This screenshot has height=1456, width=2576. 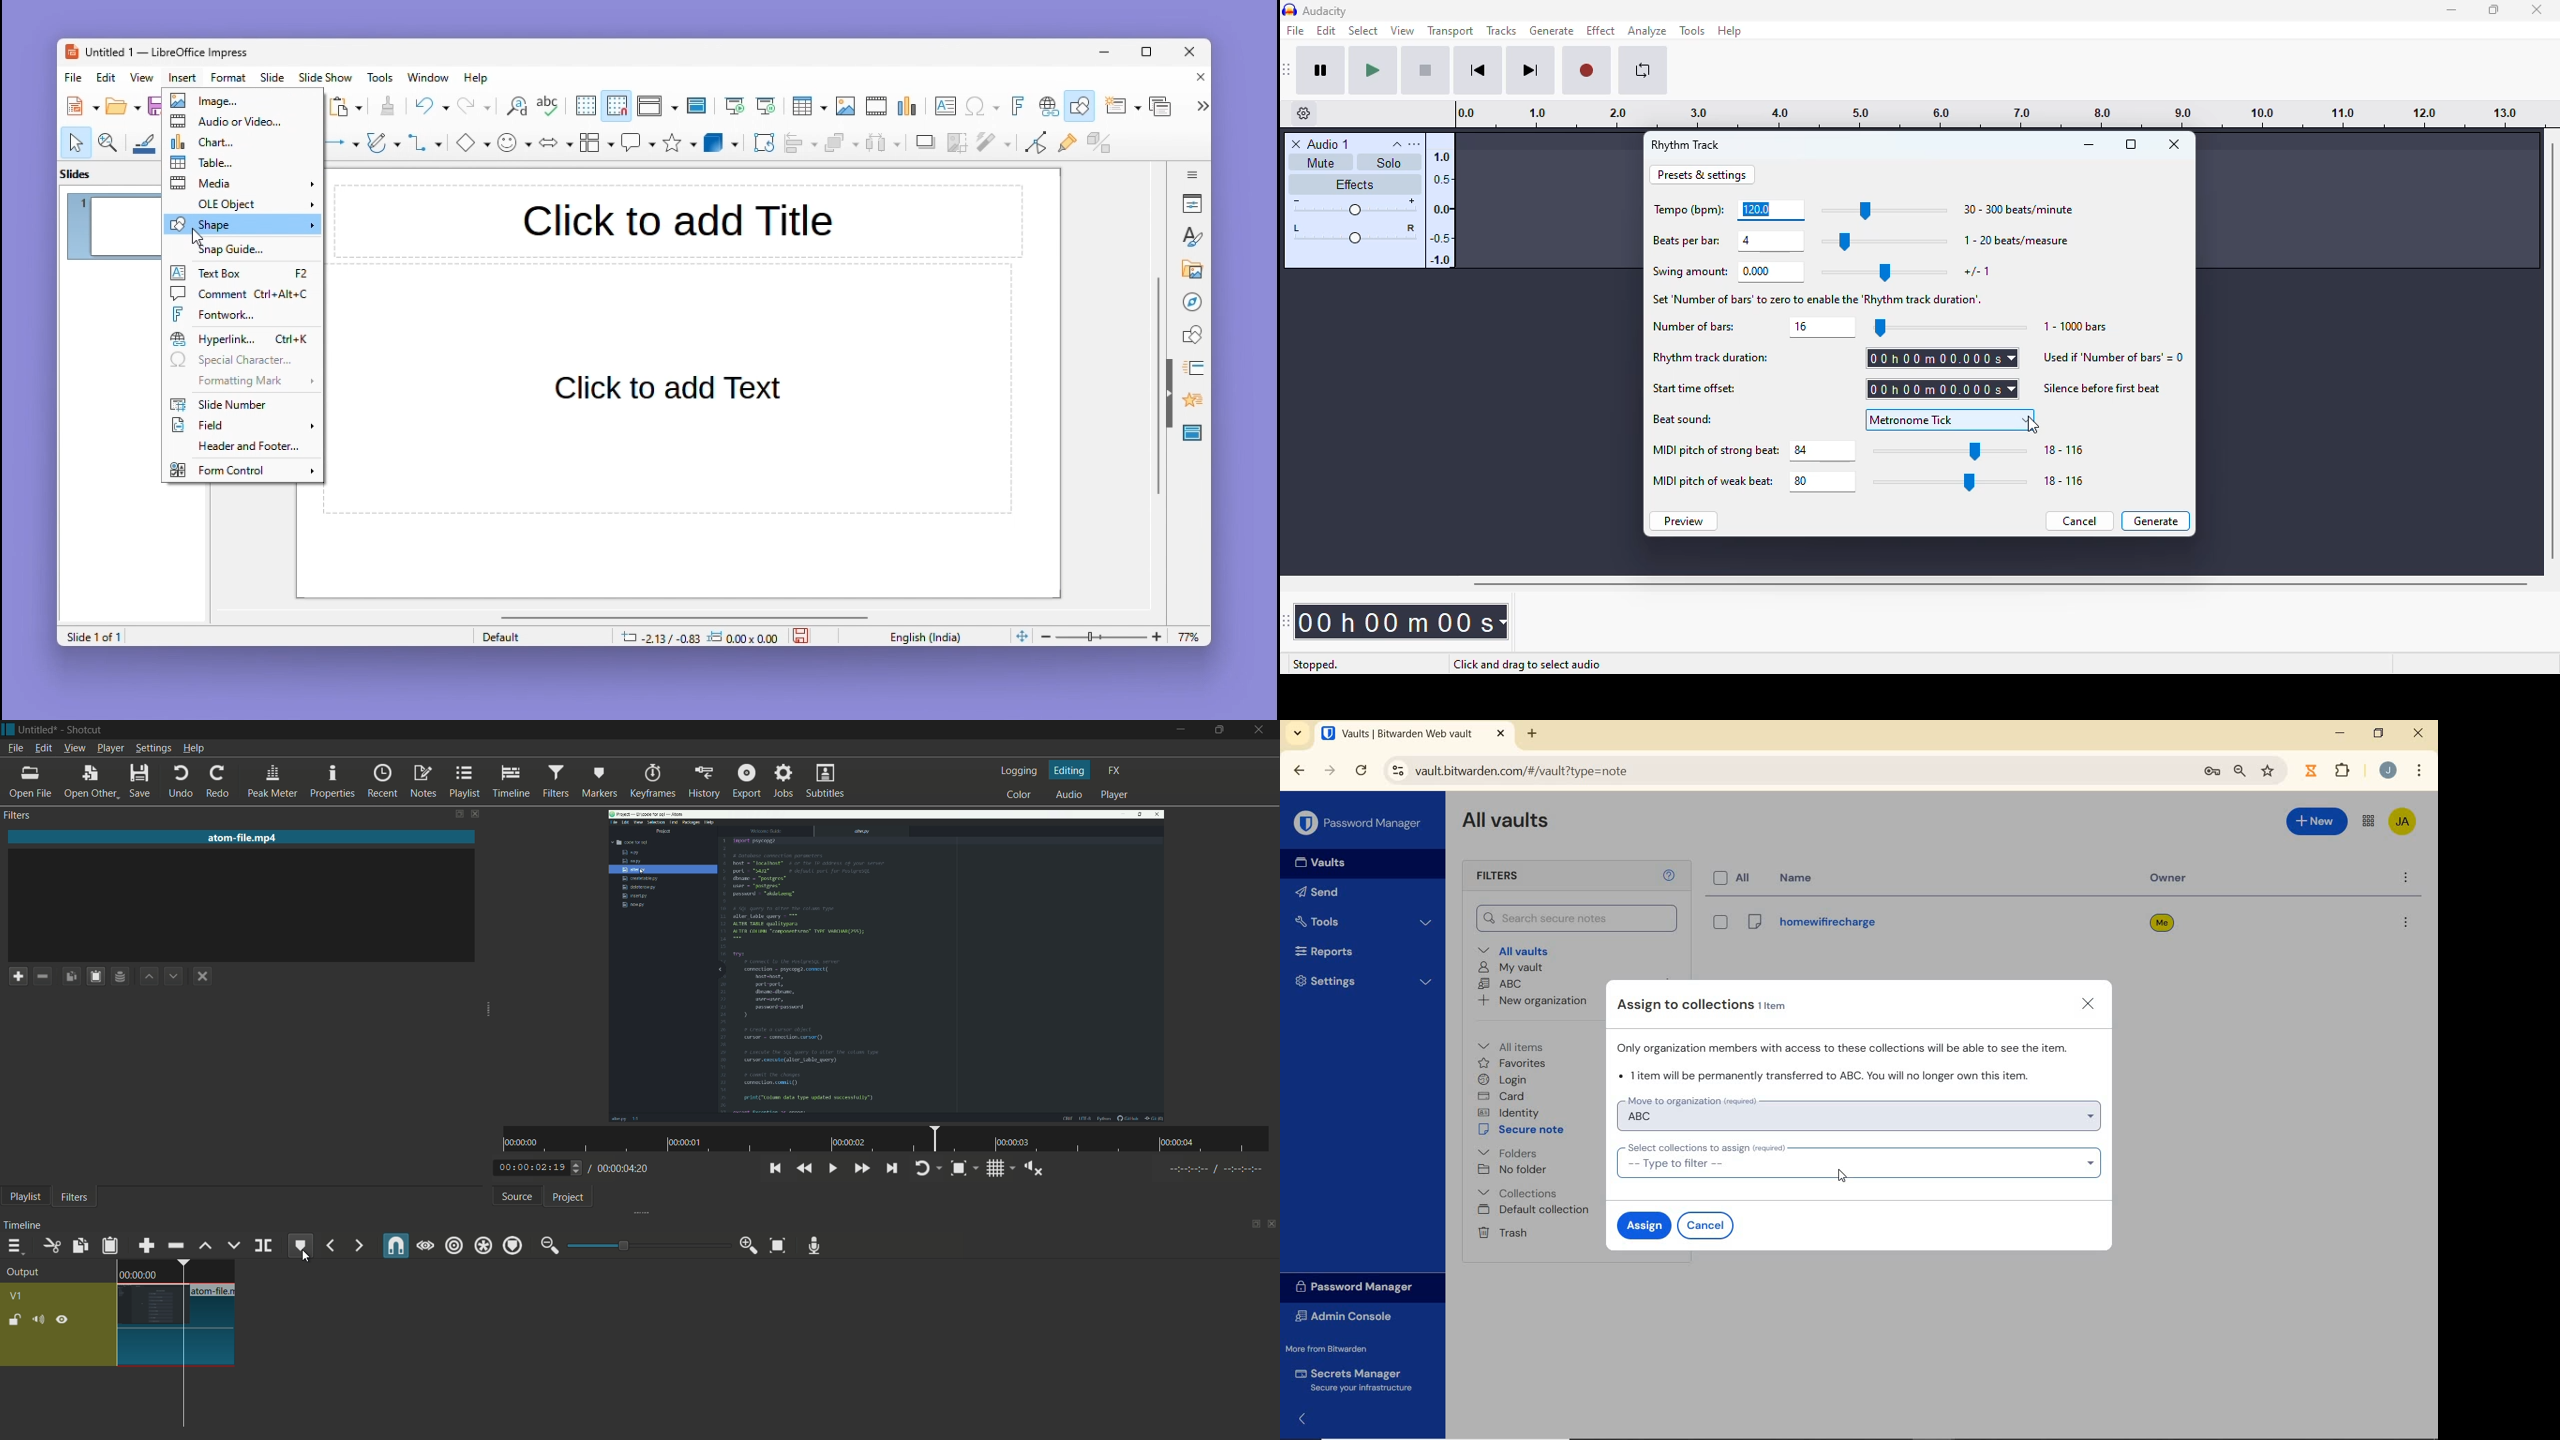 I want to click on collapse, so click(x=1397, y=144).